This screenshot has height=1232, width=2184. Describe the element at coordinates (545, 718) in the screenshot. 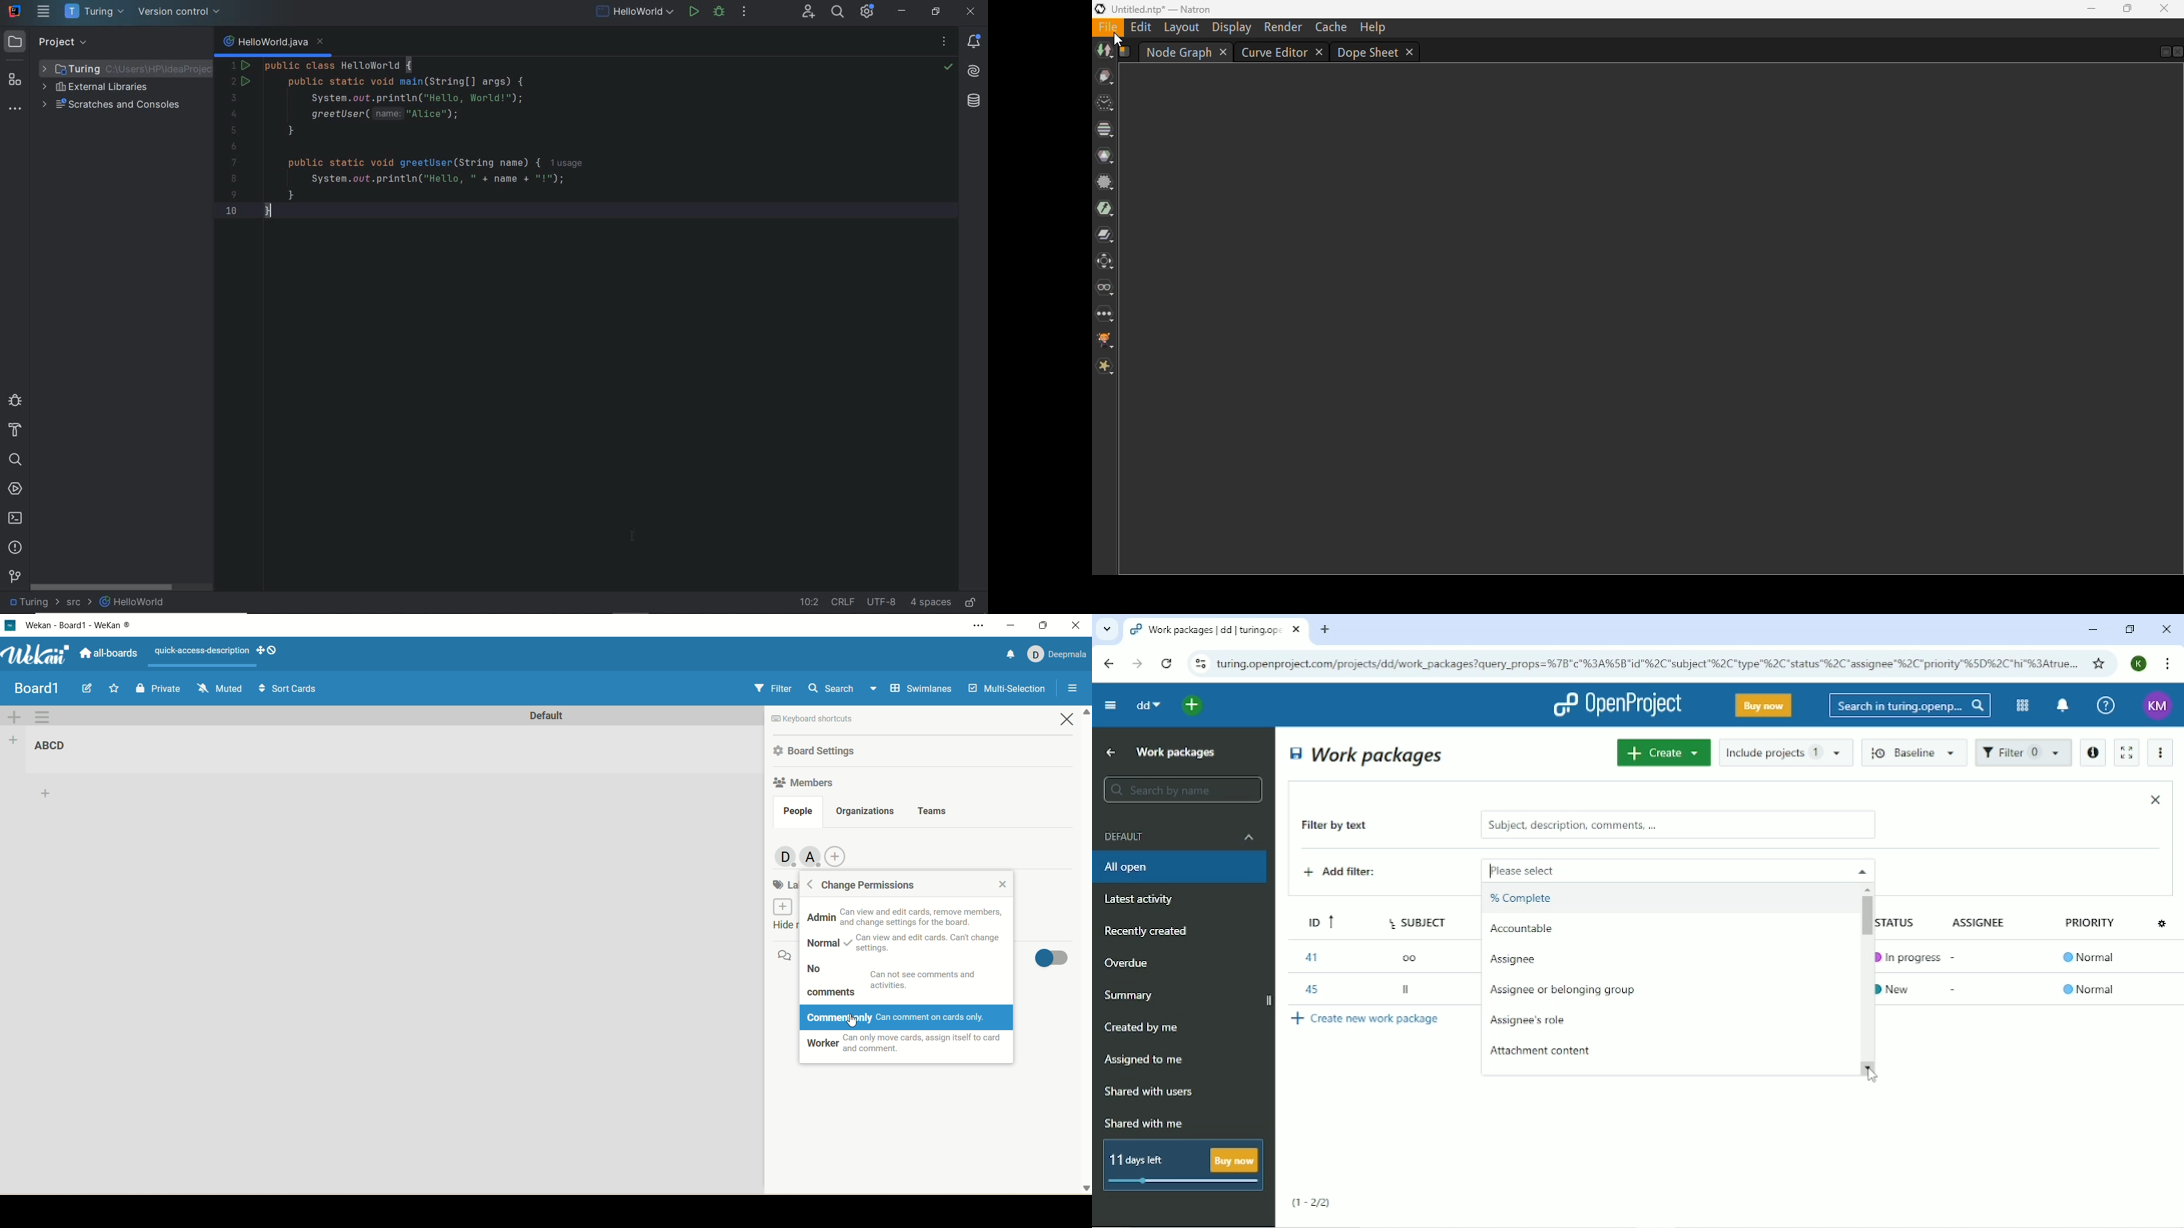

I see `default` at that location.